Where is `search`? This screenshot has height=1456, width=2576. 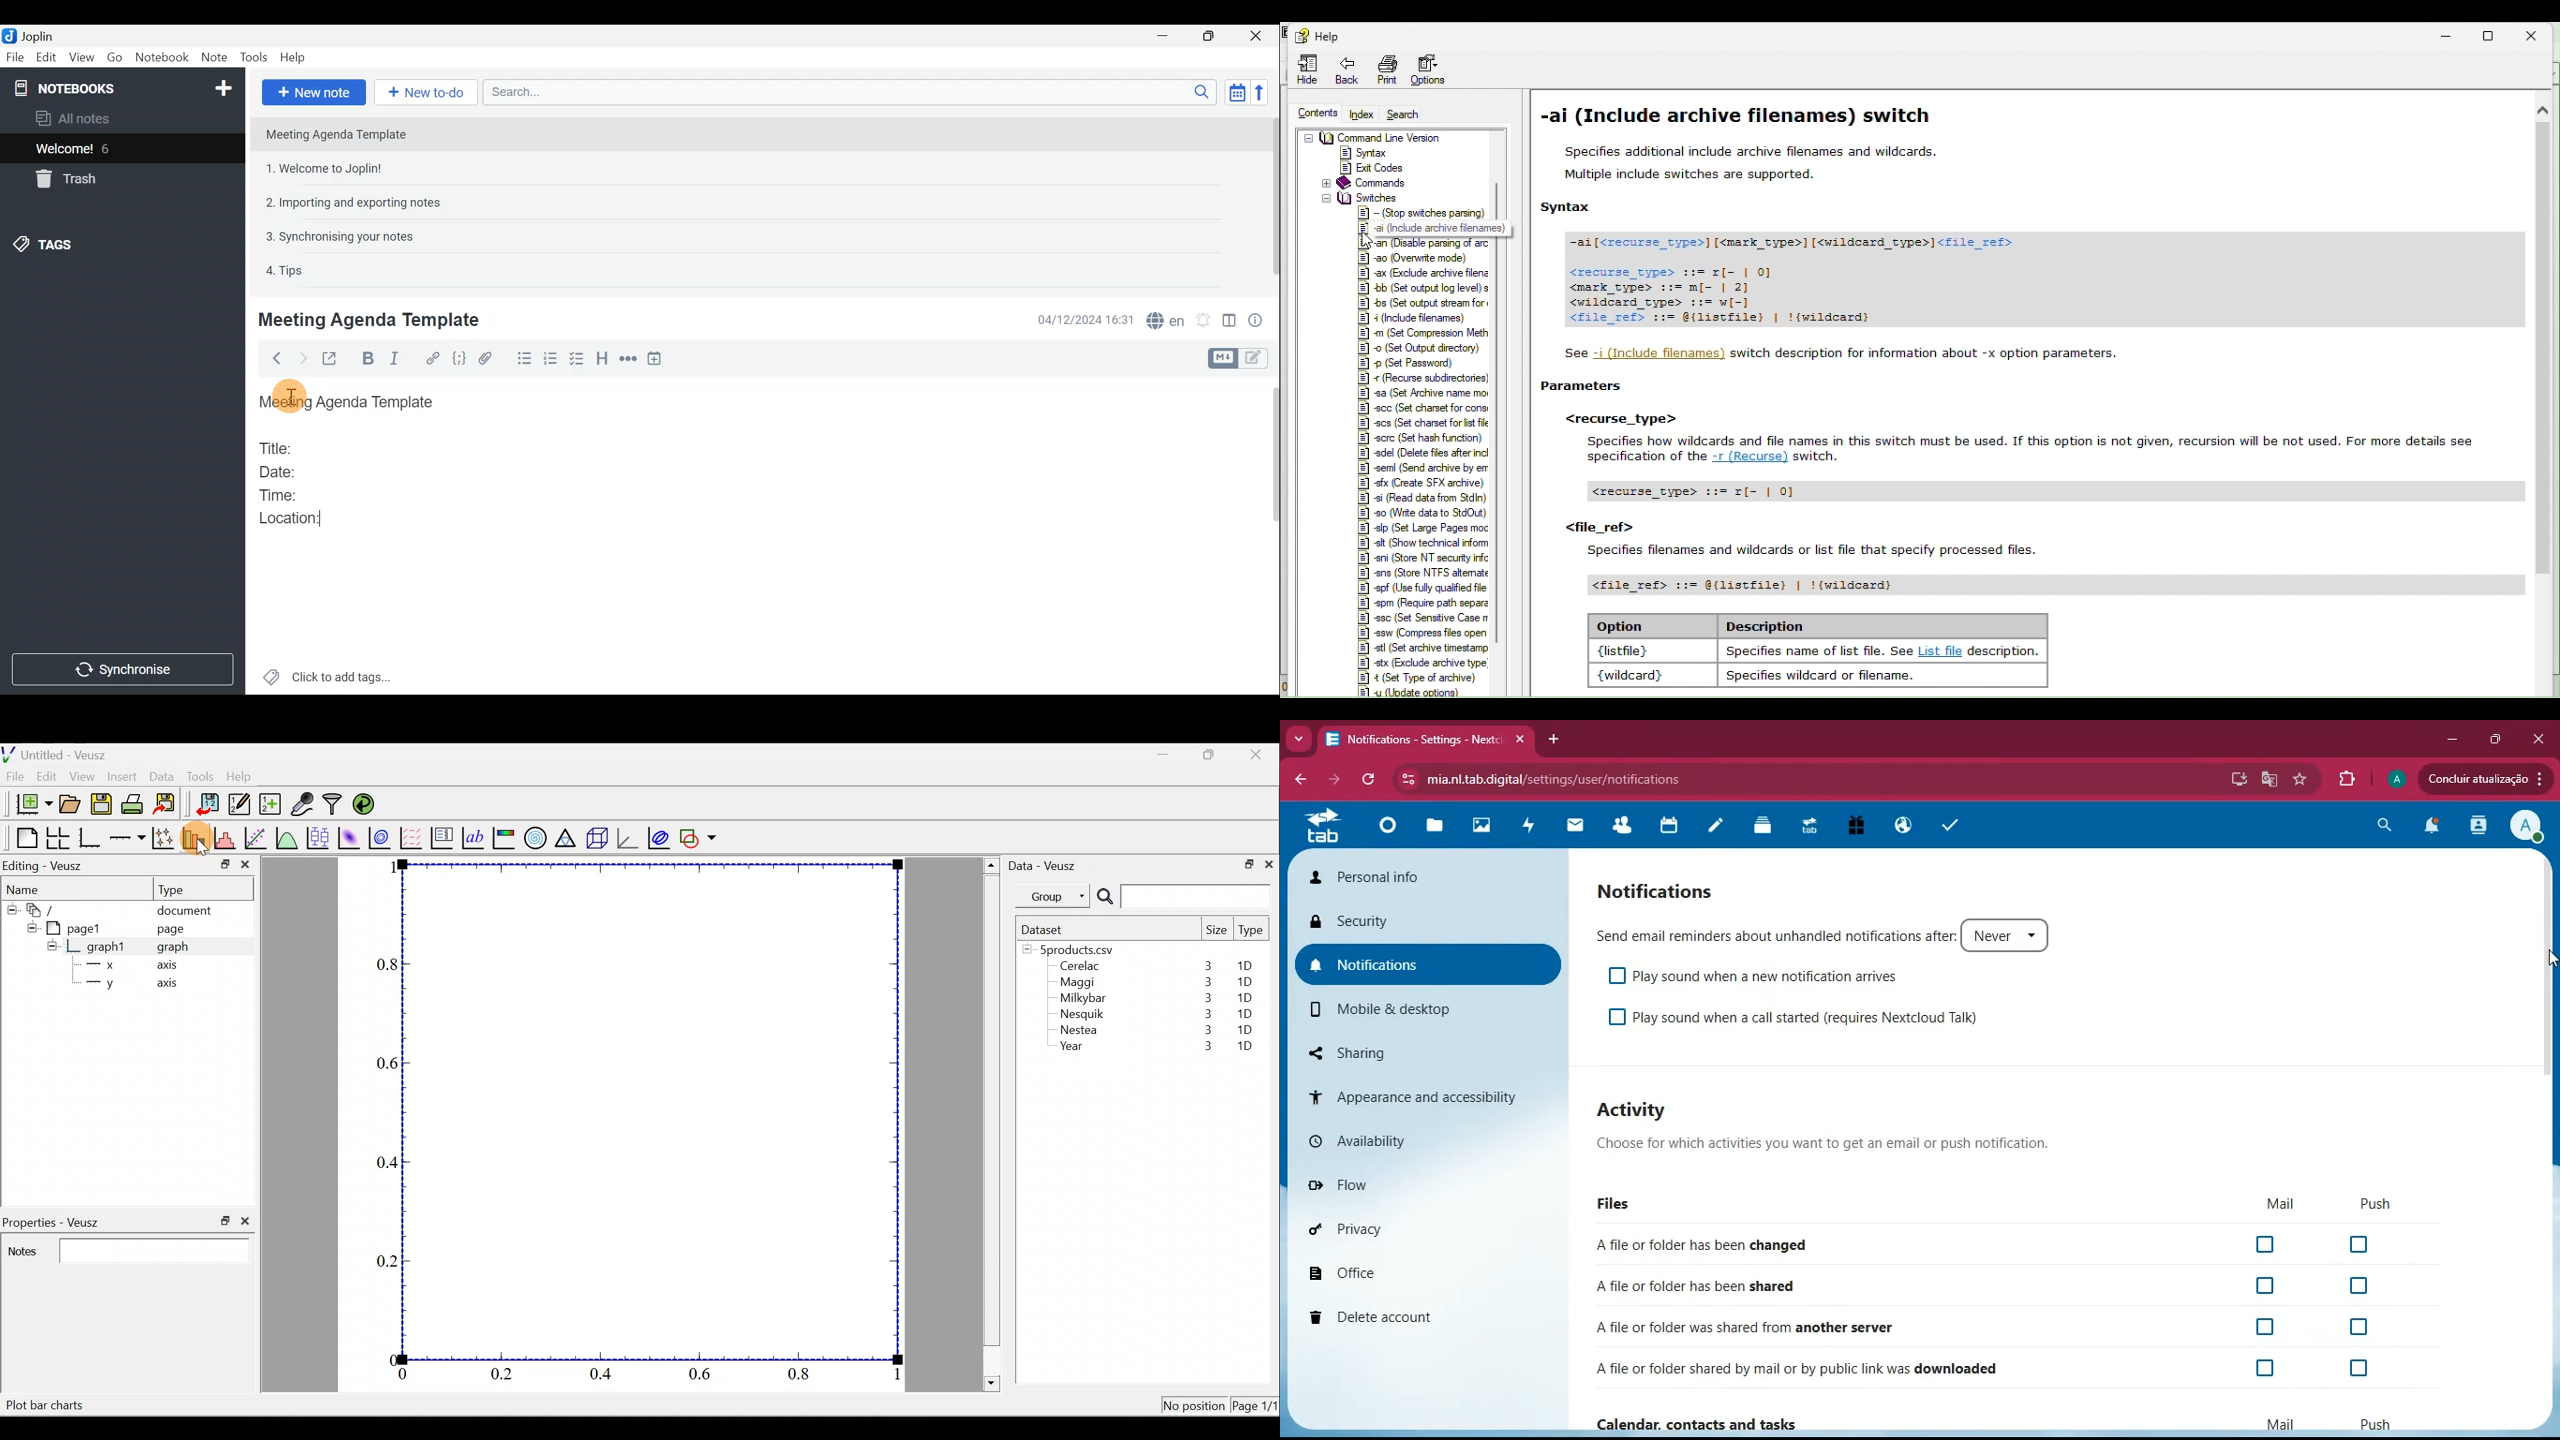 search is located at coordinates (2384, 826).